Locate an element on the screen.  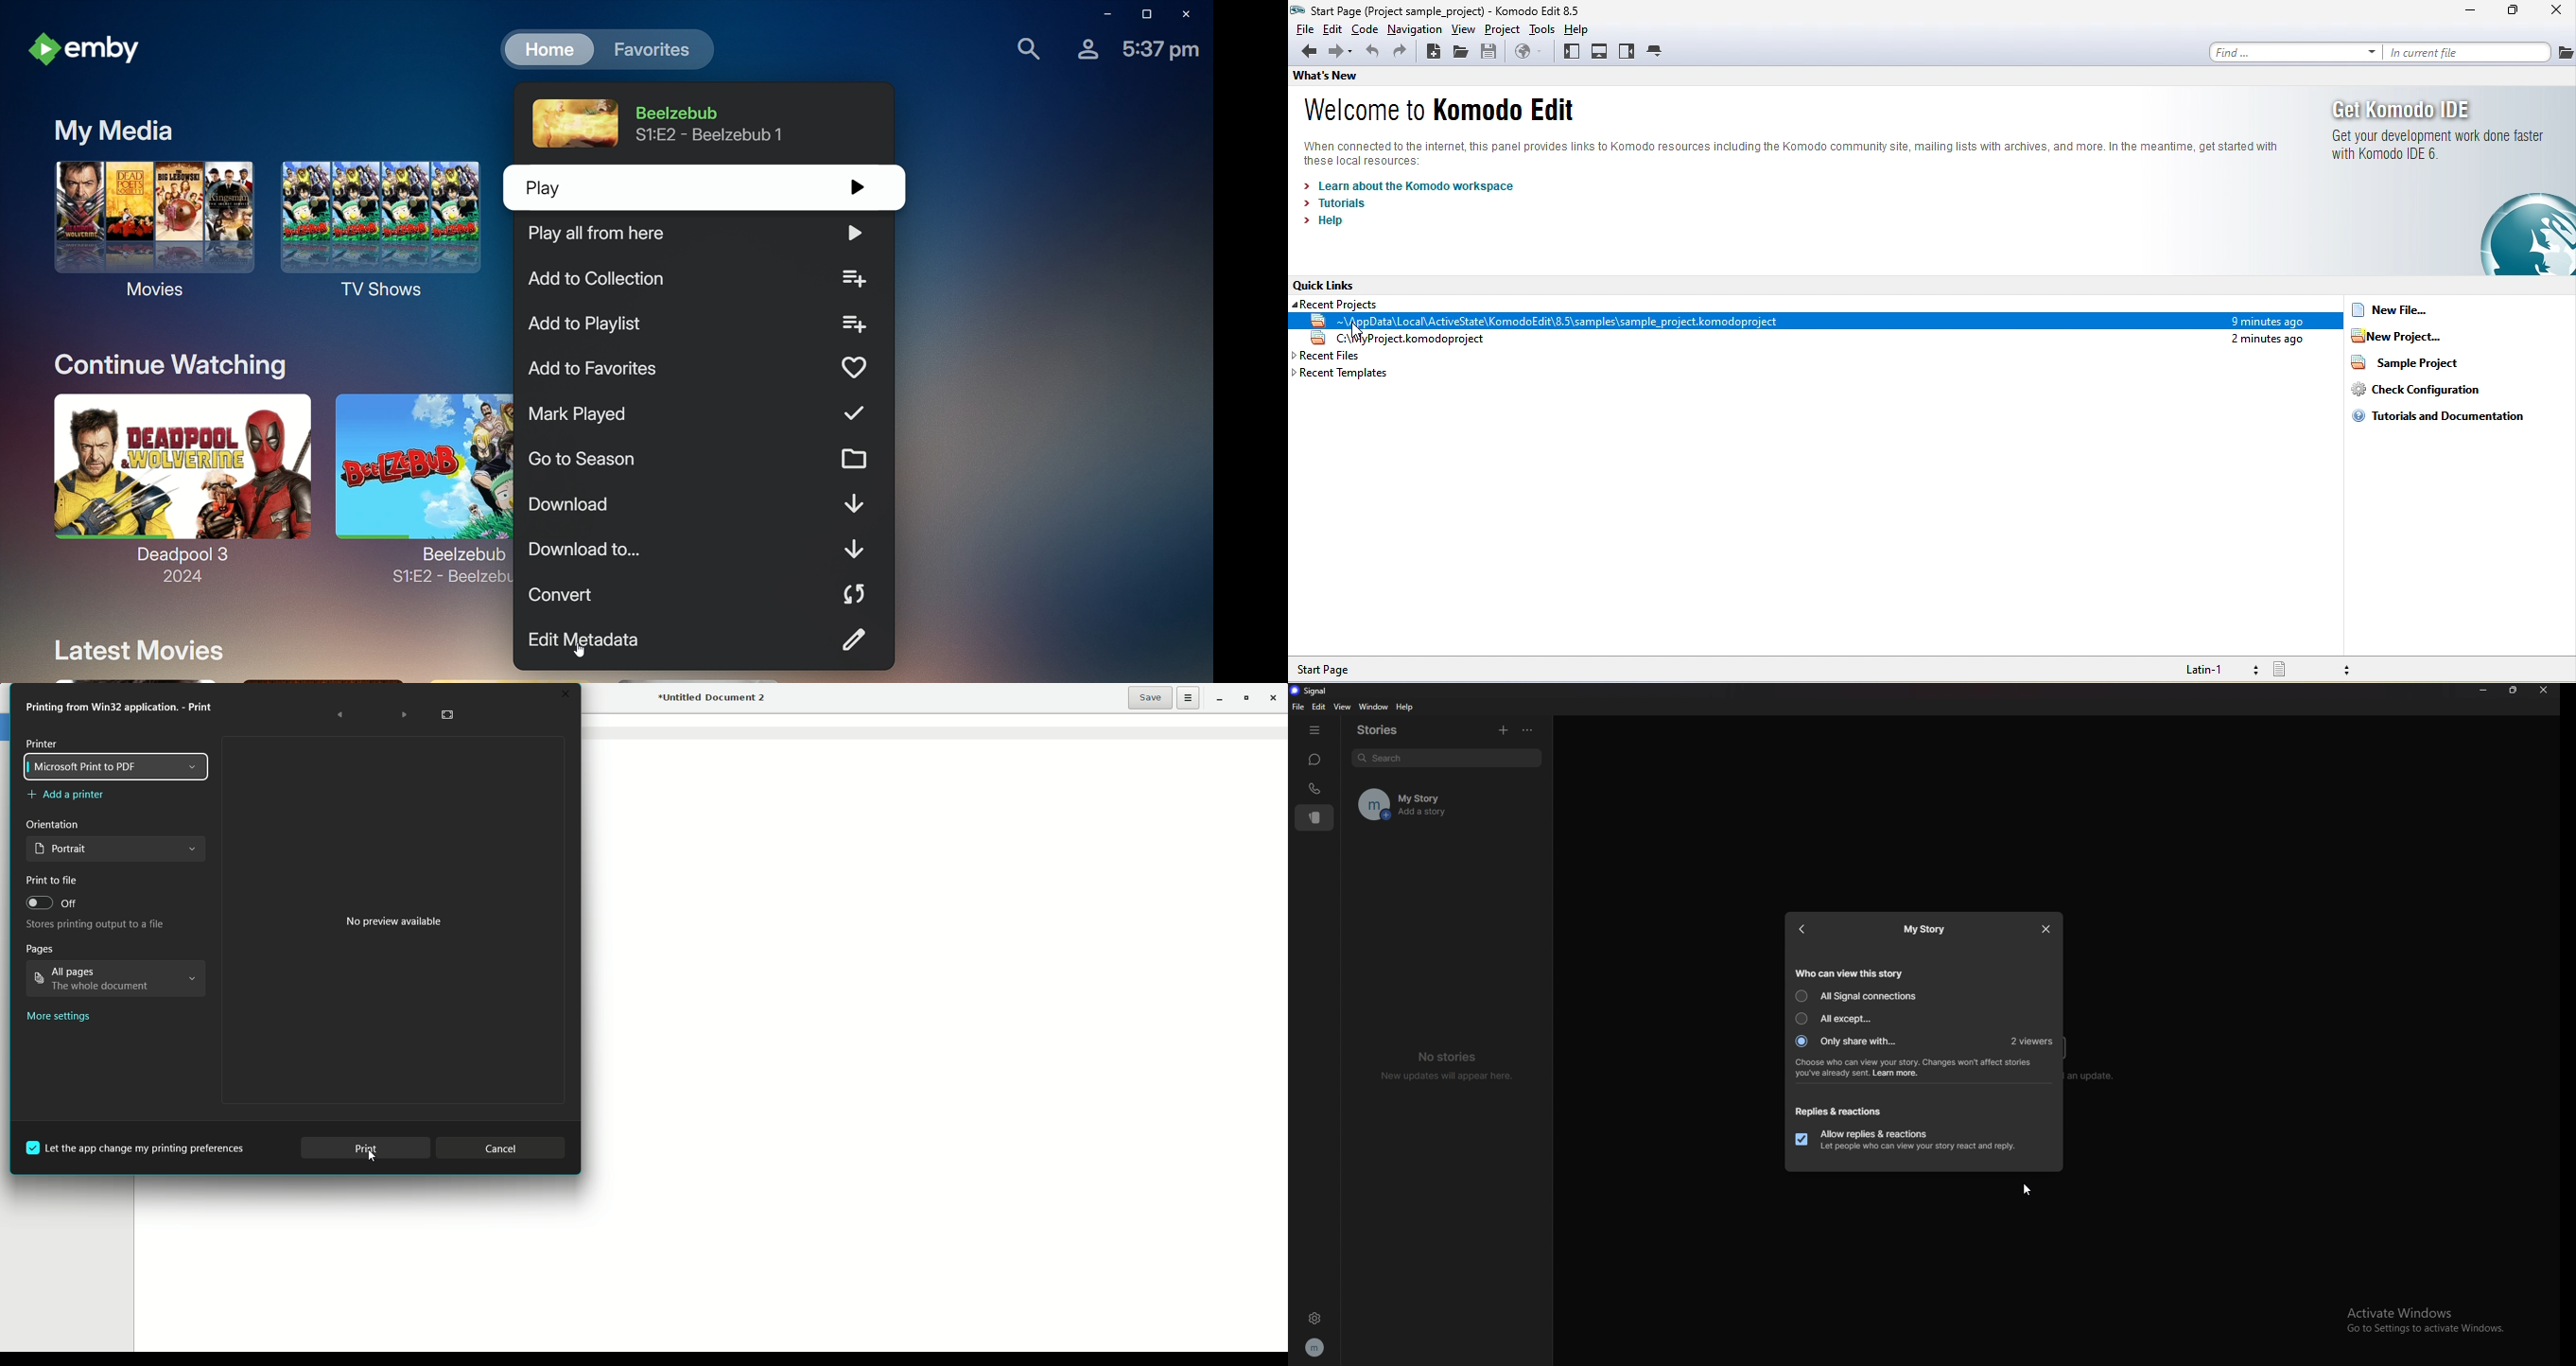
chats is located at coordinates (1315, 760).